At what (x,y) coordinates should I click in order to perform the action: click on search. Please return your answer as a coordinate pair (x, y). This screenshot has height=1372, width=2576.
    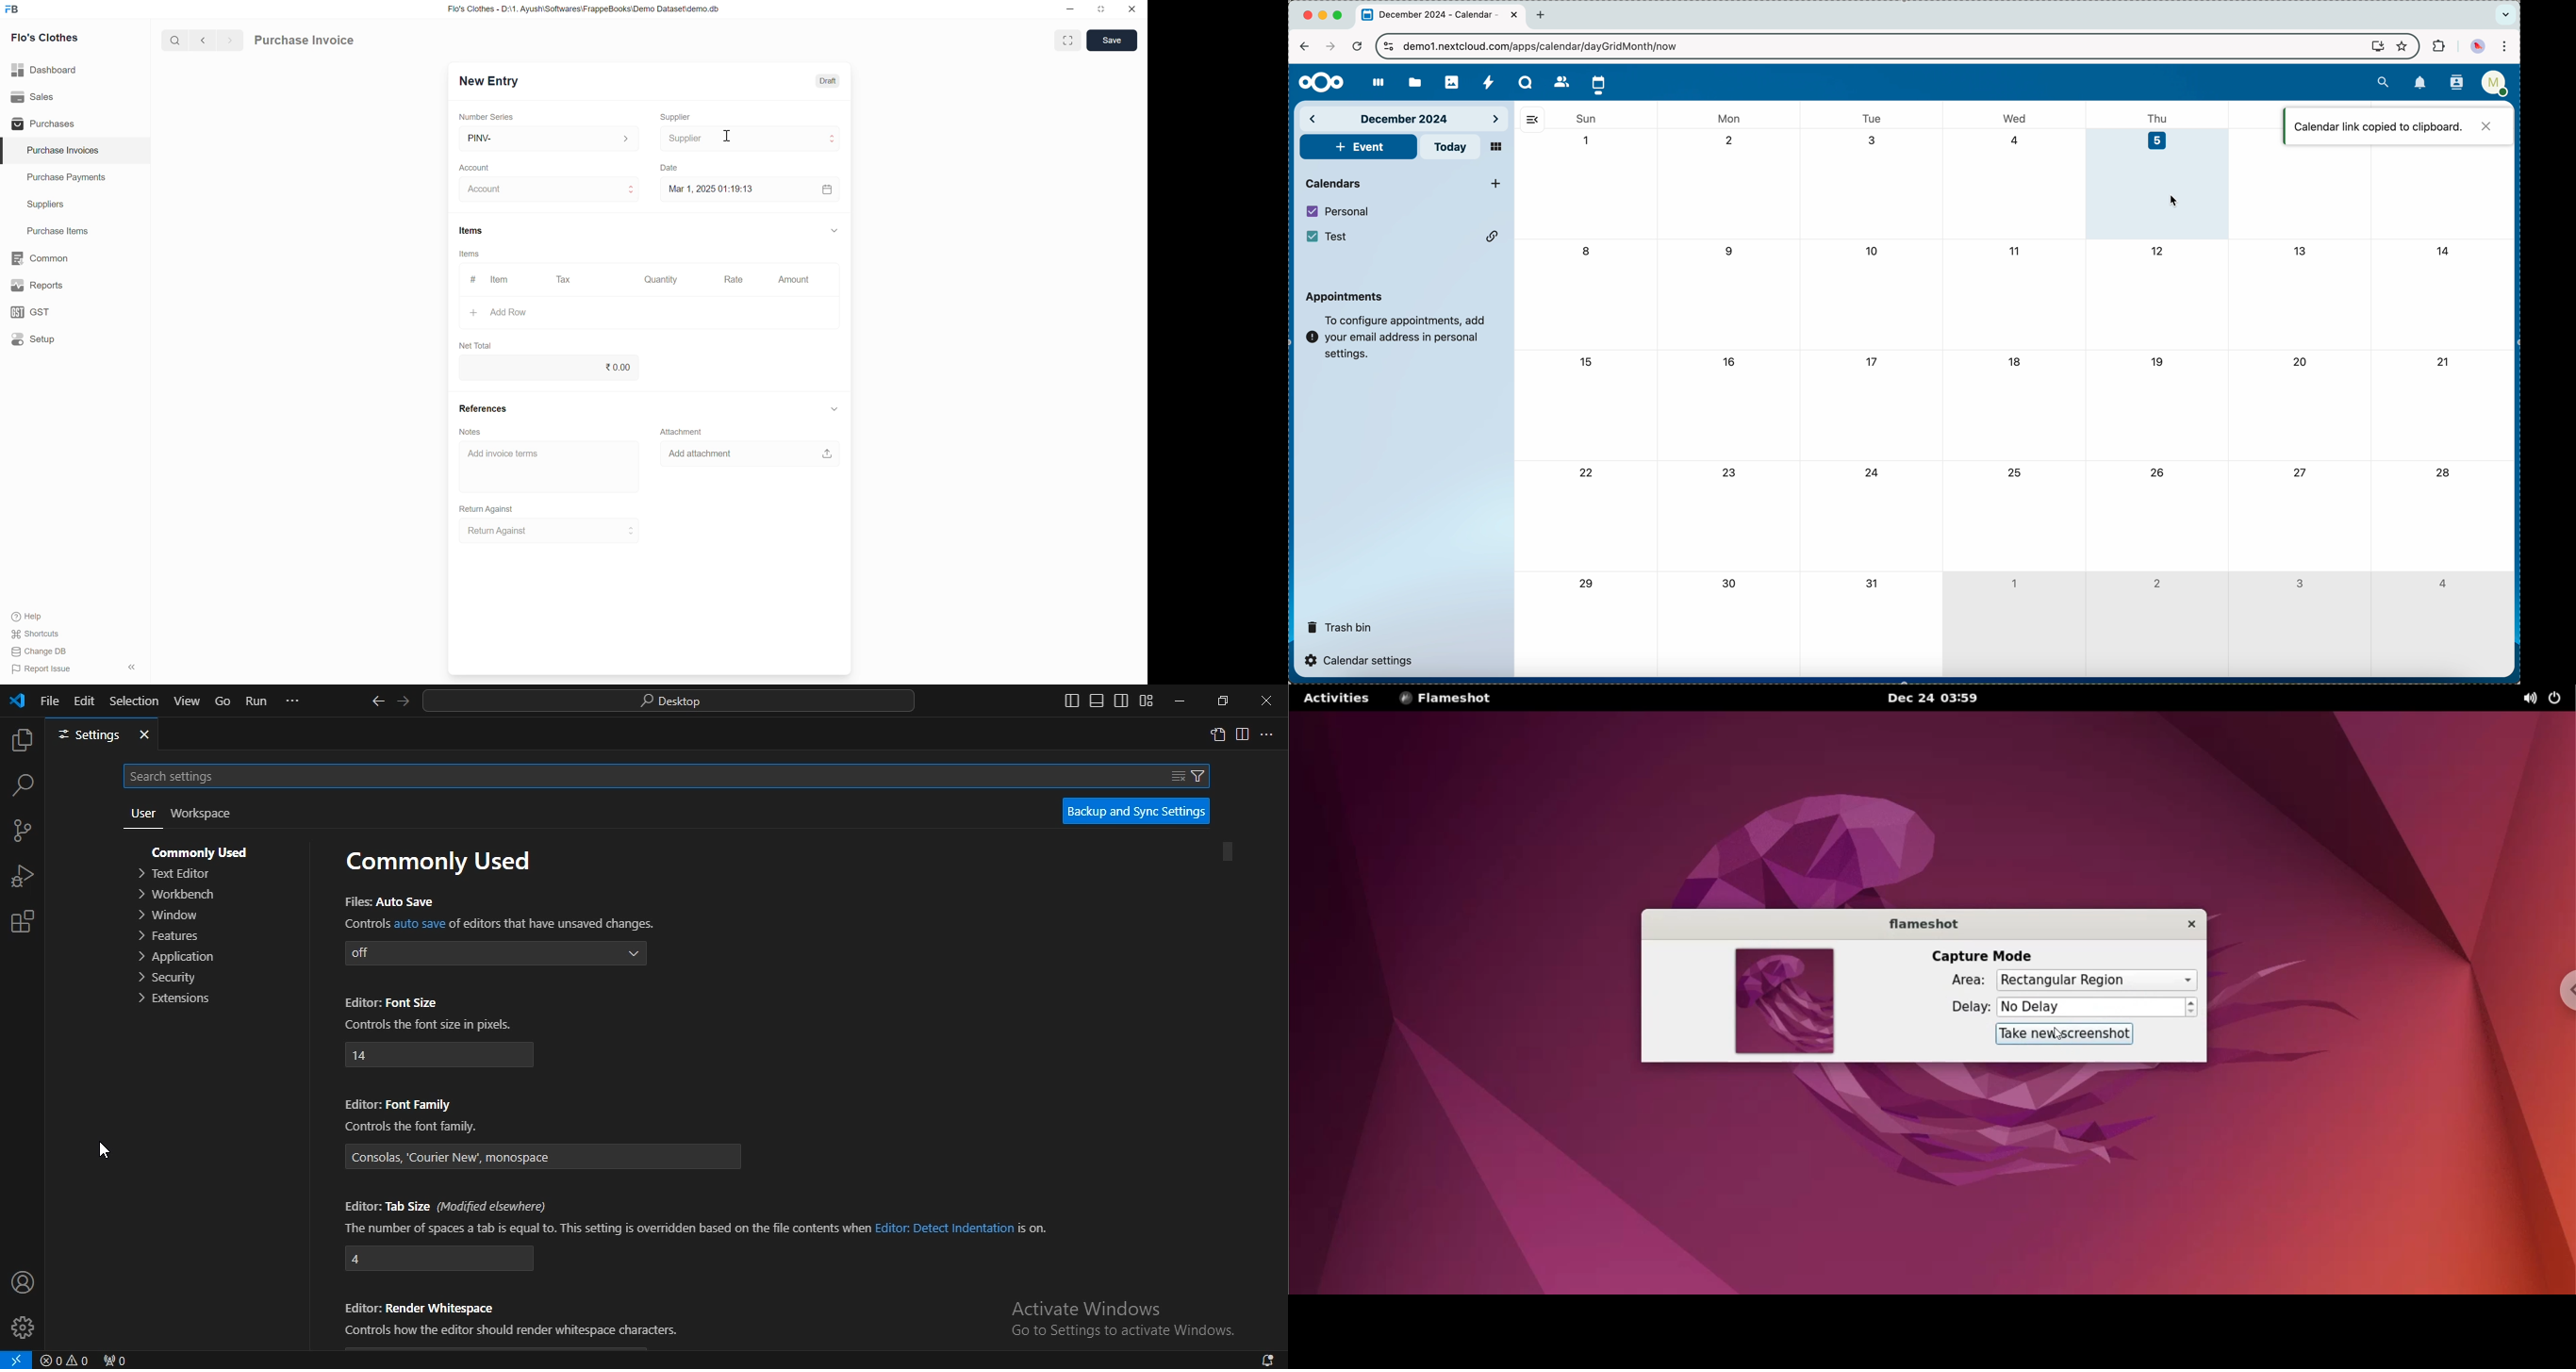
    Looking at the image, I should click on (671, 702).